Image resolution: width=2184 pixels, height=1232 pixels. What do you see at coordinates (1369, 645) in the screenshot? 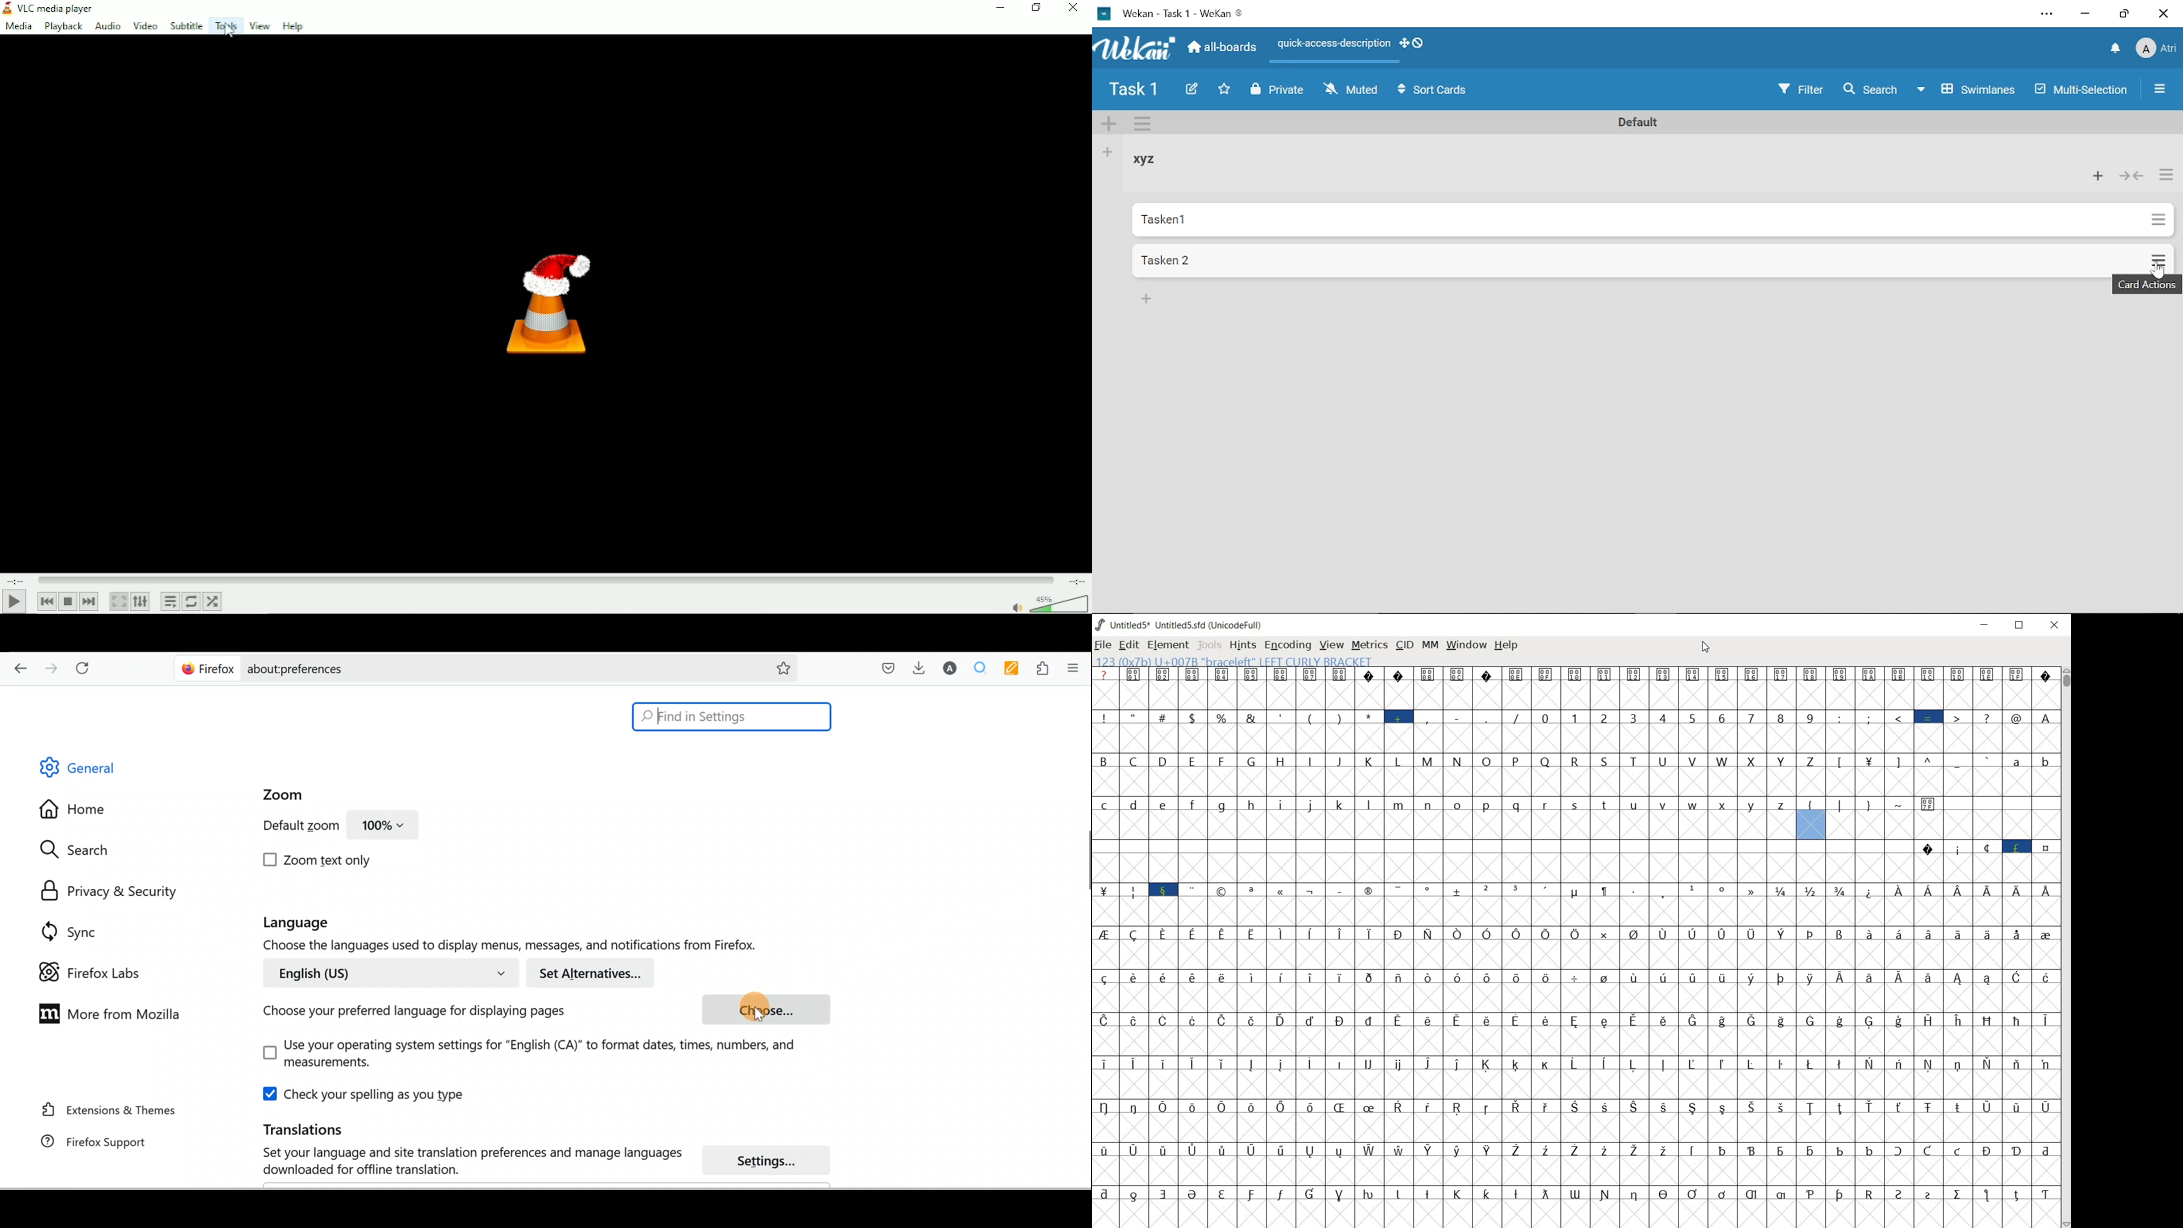
I see `metrics` at bounding box center [1369, 645].